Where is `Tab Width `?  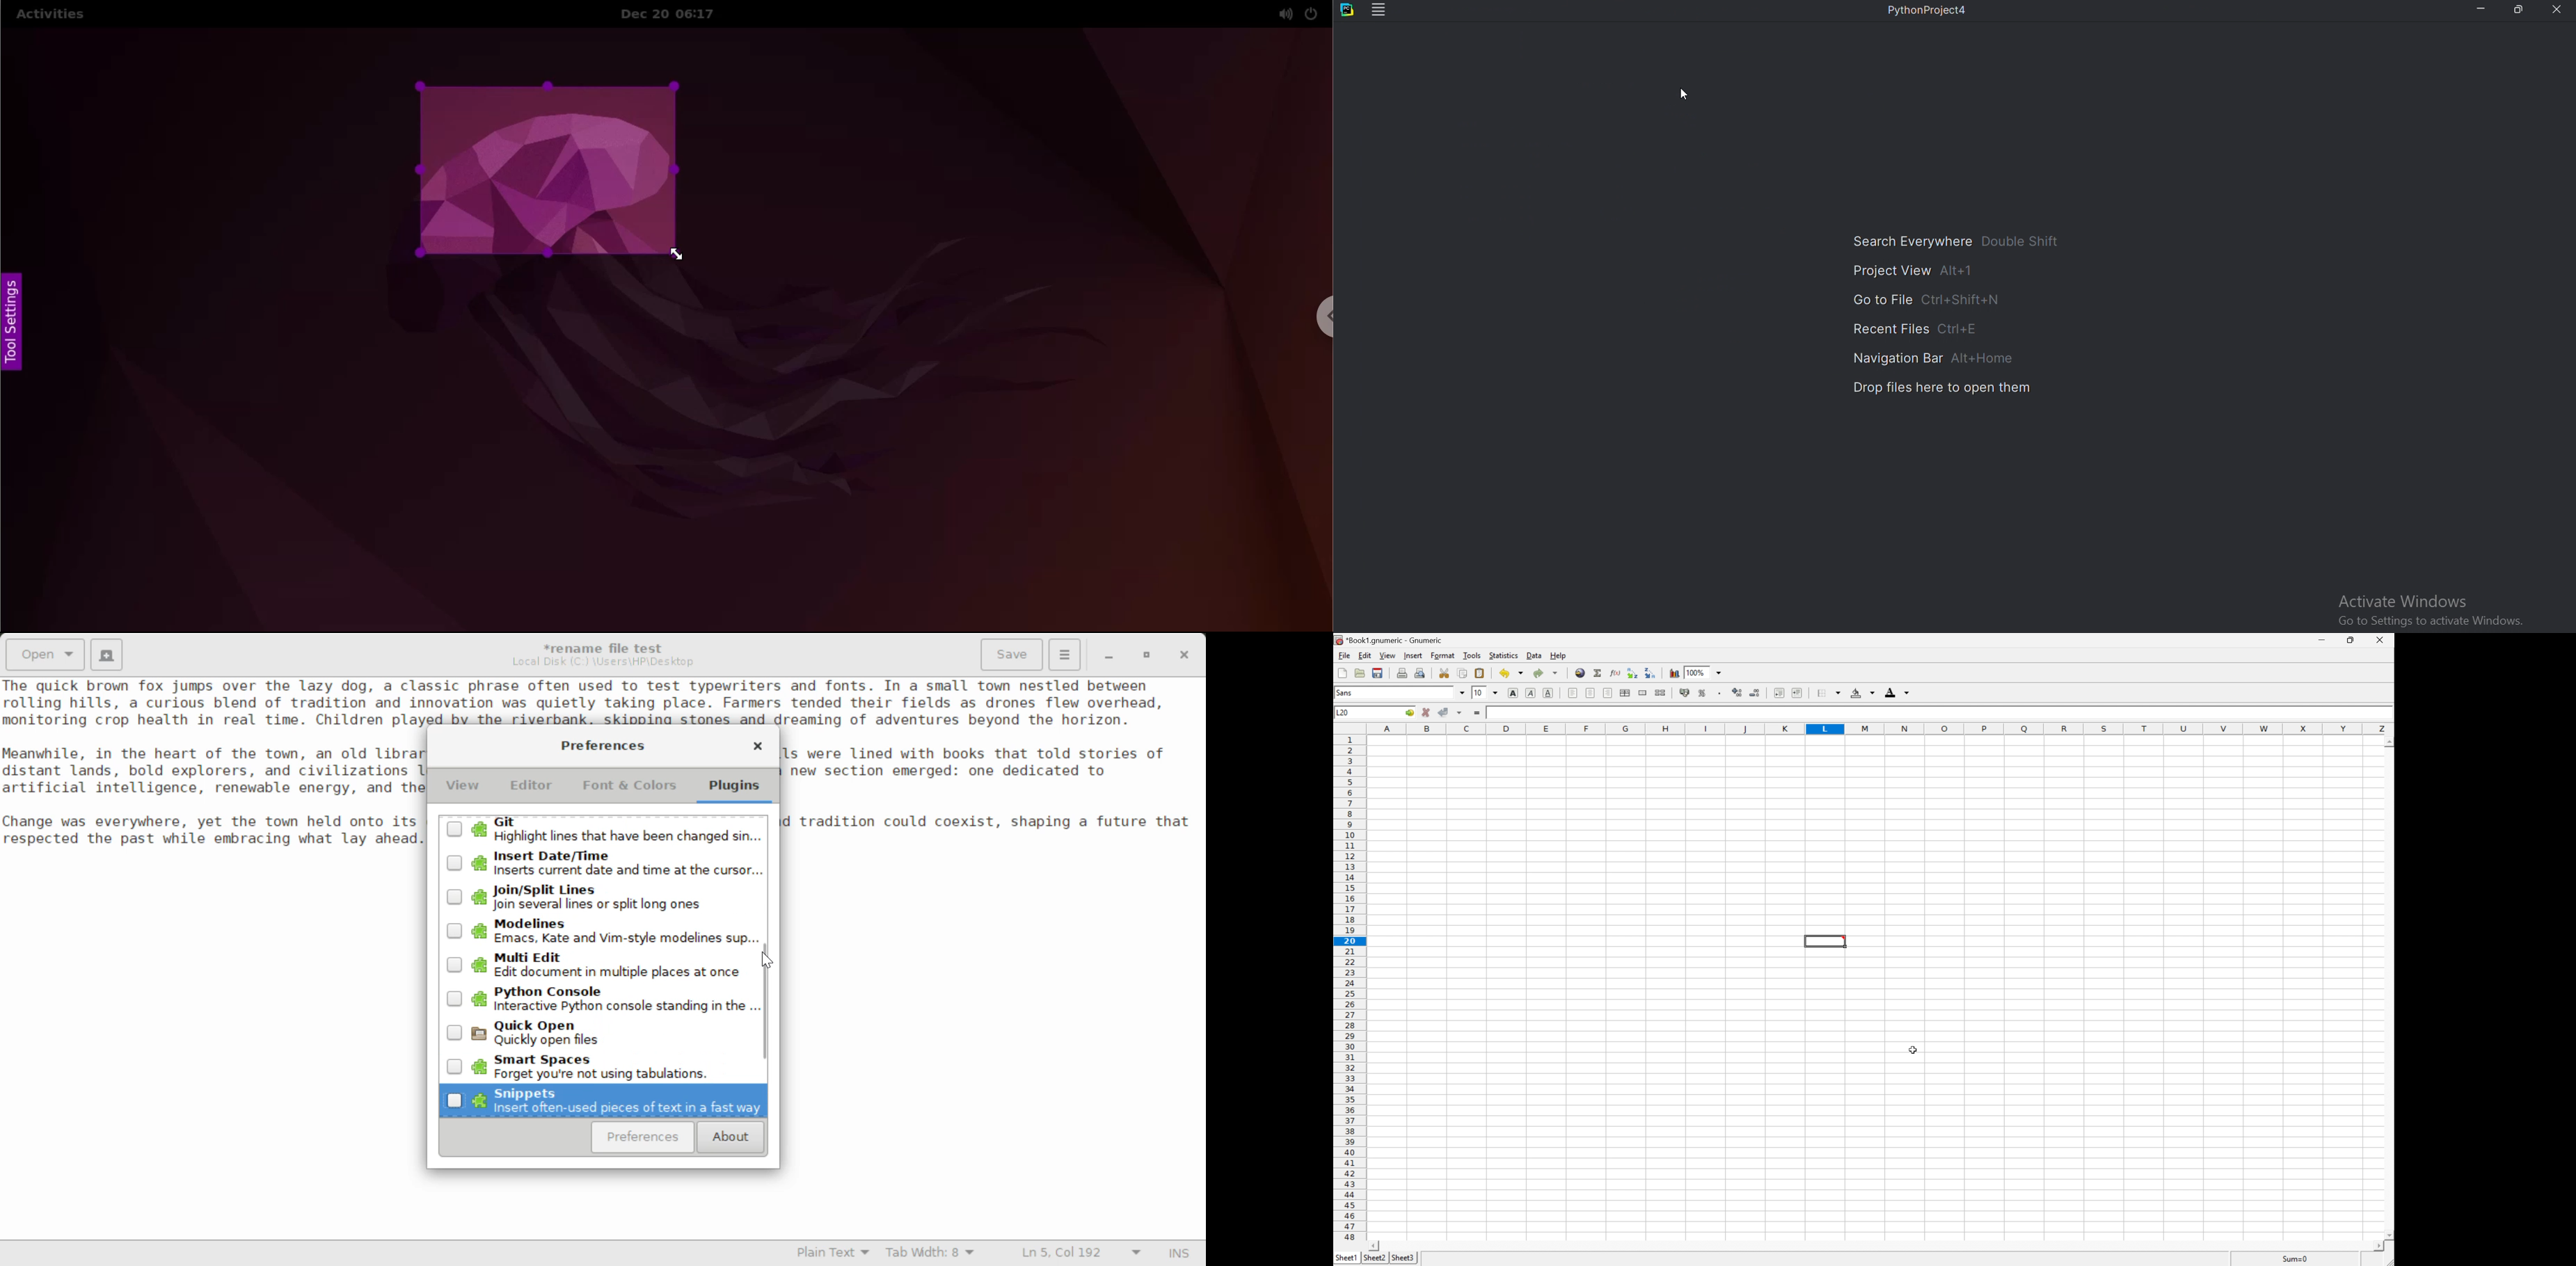
Tab Width  is located at coordinates (932, 1254).